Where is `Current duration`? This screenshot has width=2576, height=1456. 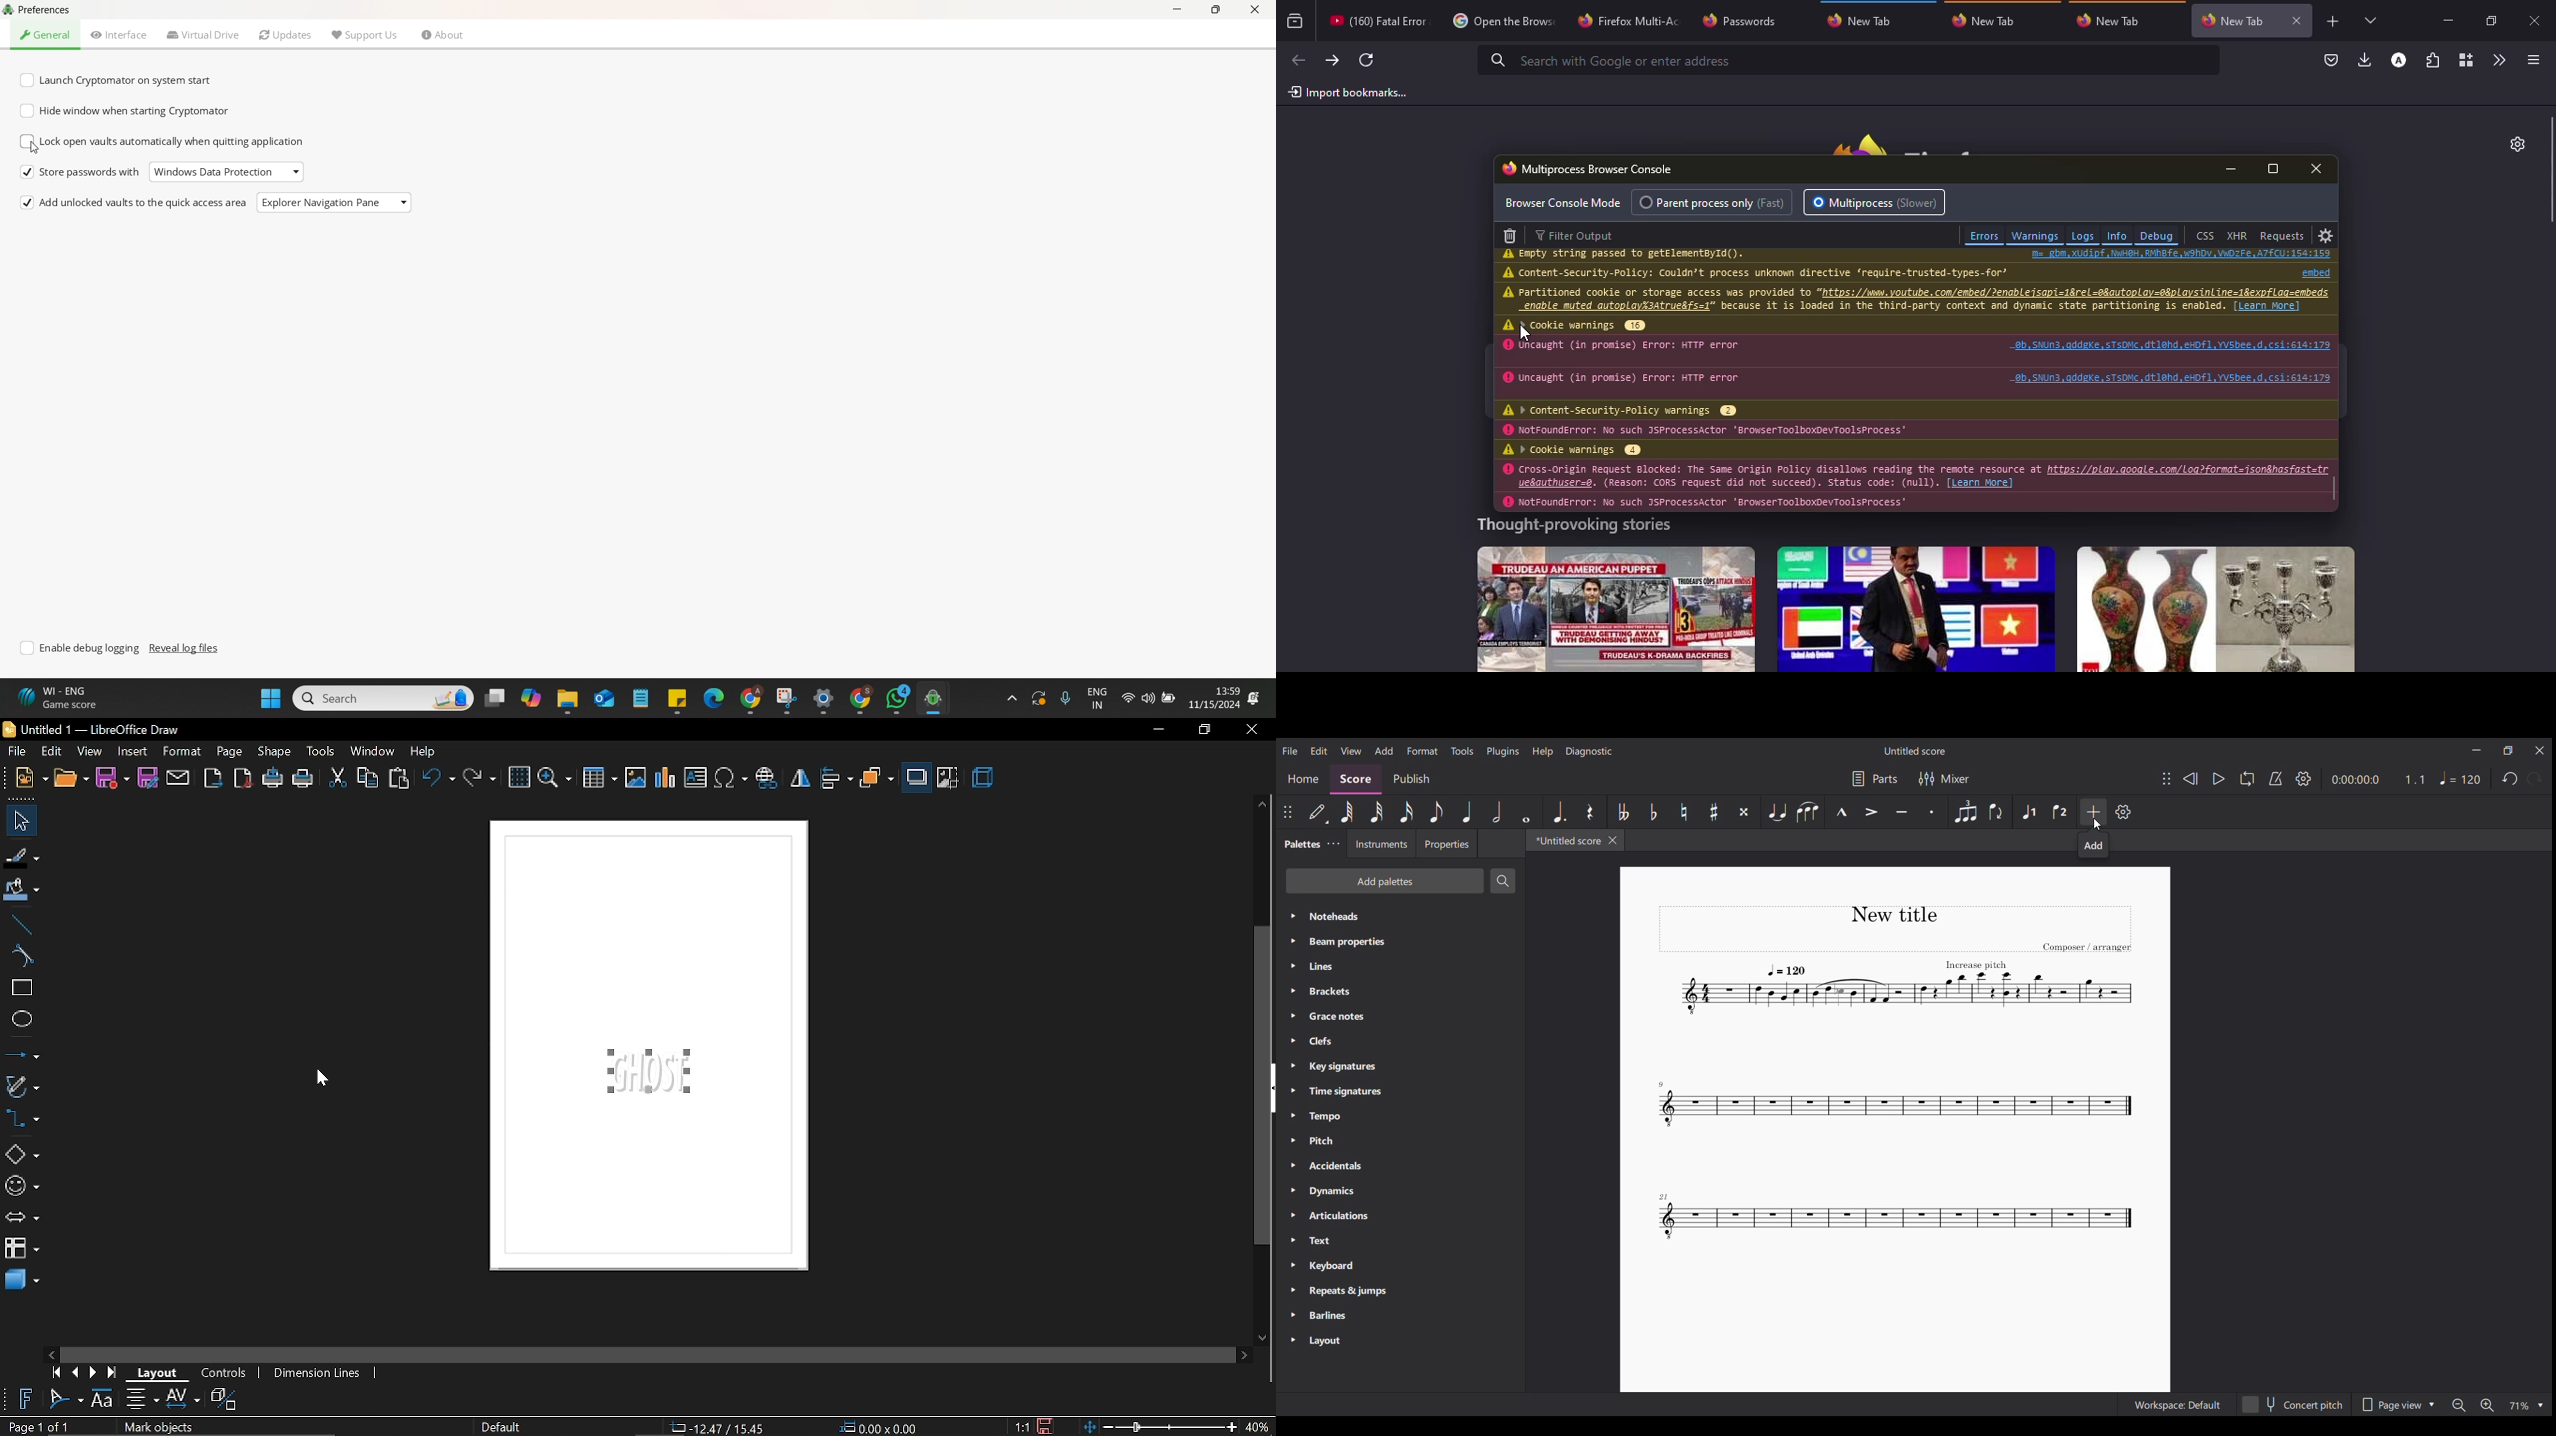 Current duration is located at coordinates (2354, 779).